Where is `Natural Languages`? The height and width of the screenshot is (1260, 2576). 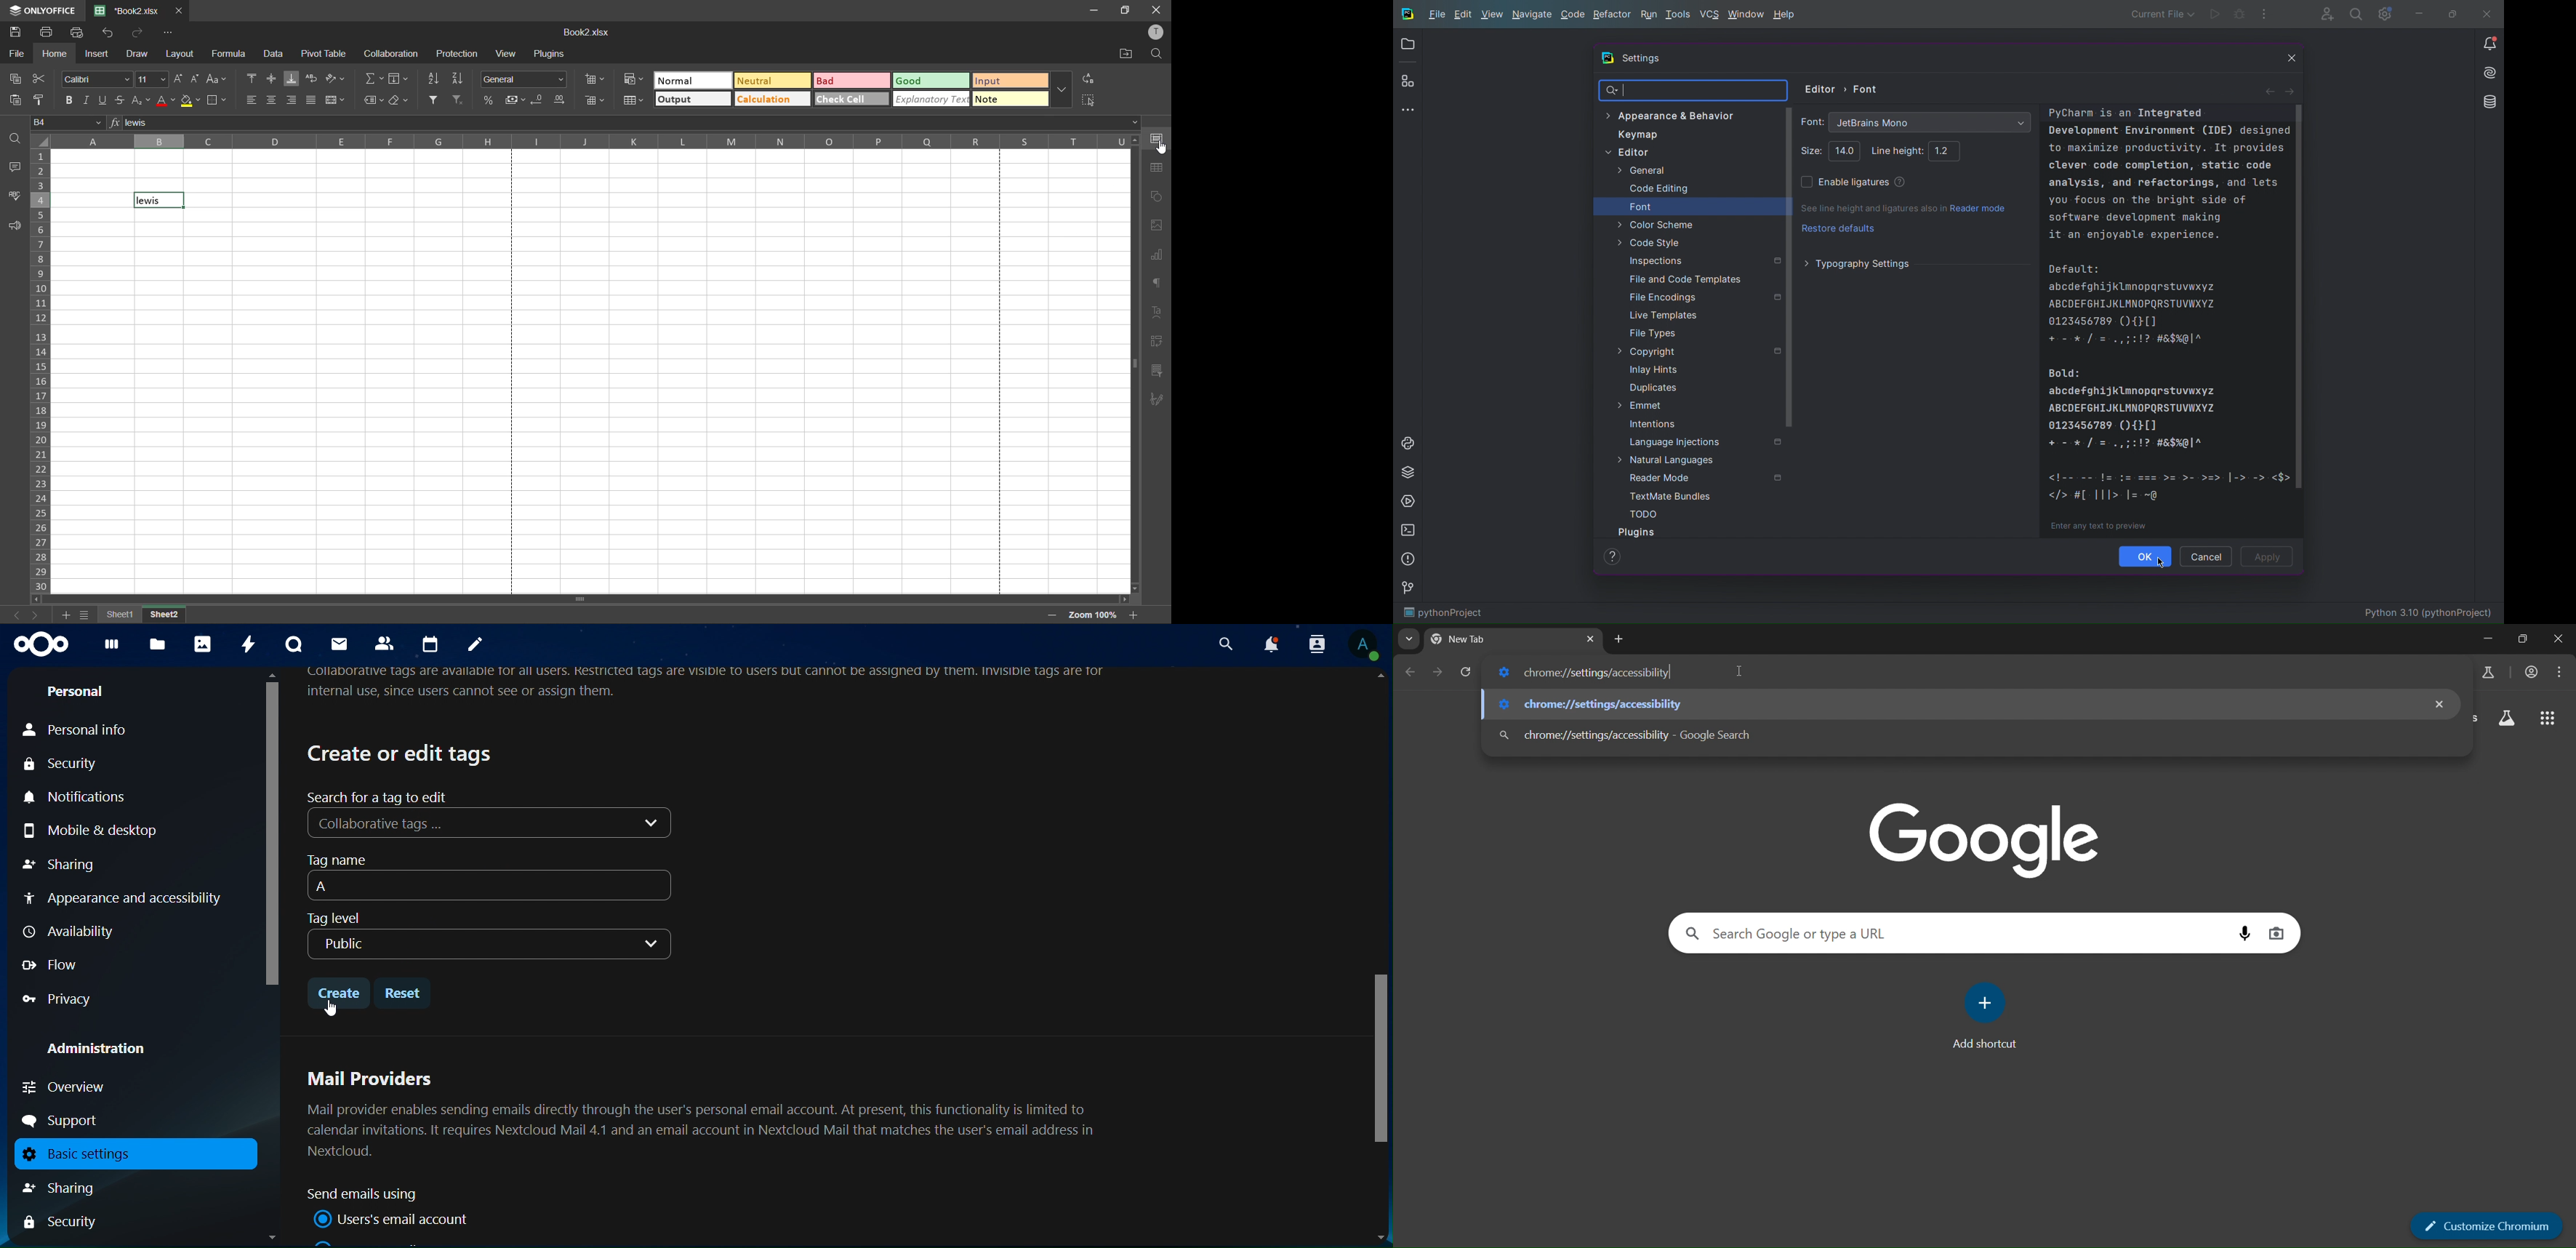 Natural Languages is located at coordinates (1674, 460).